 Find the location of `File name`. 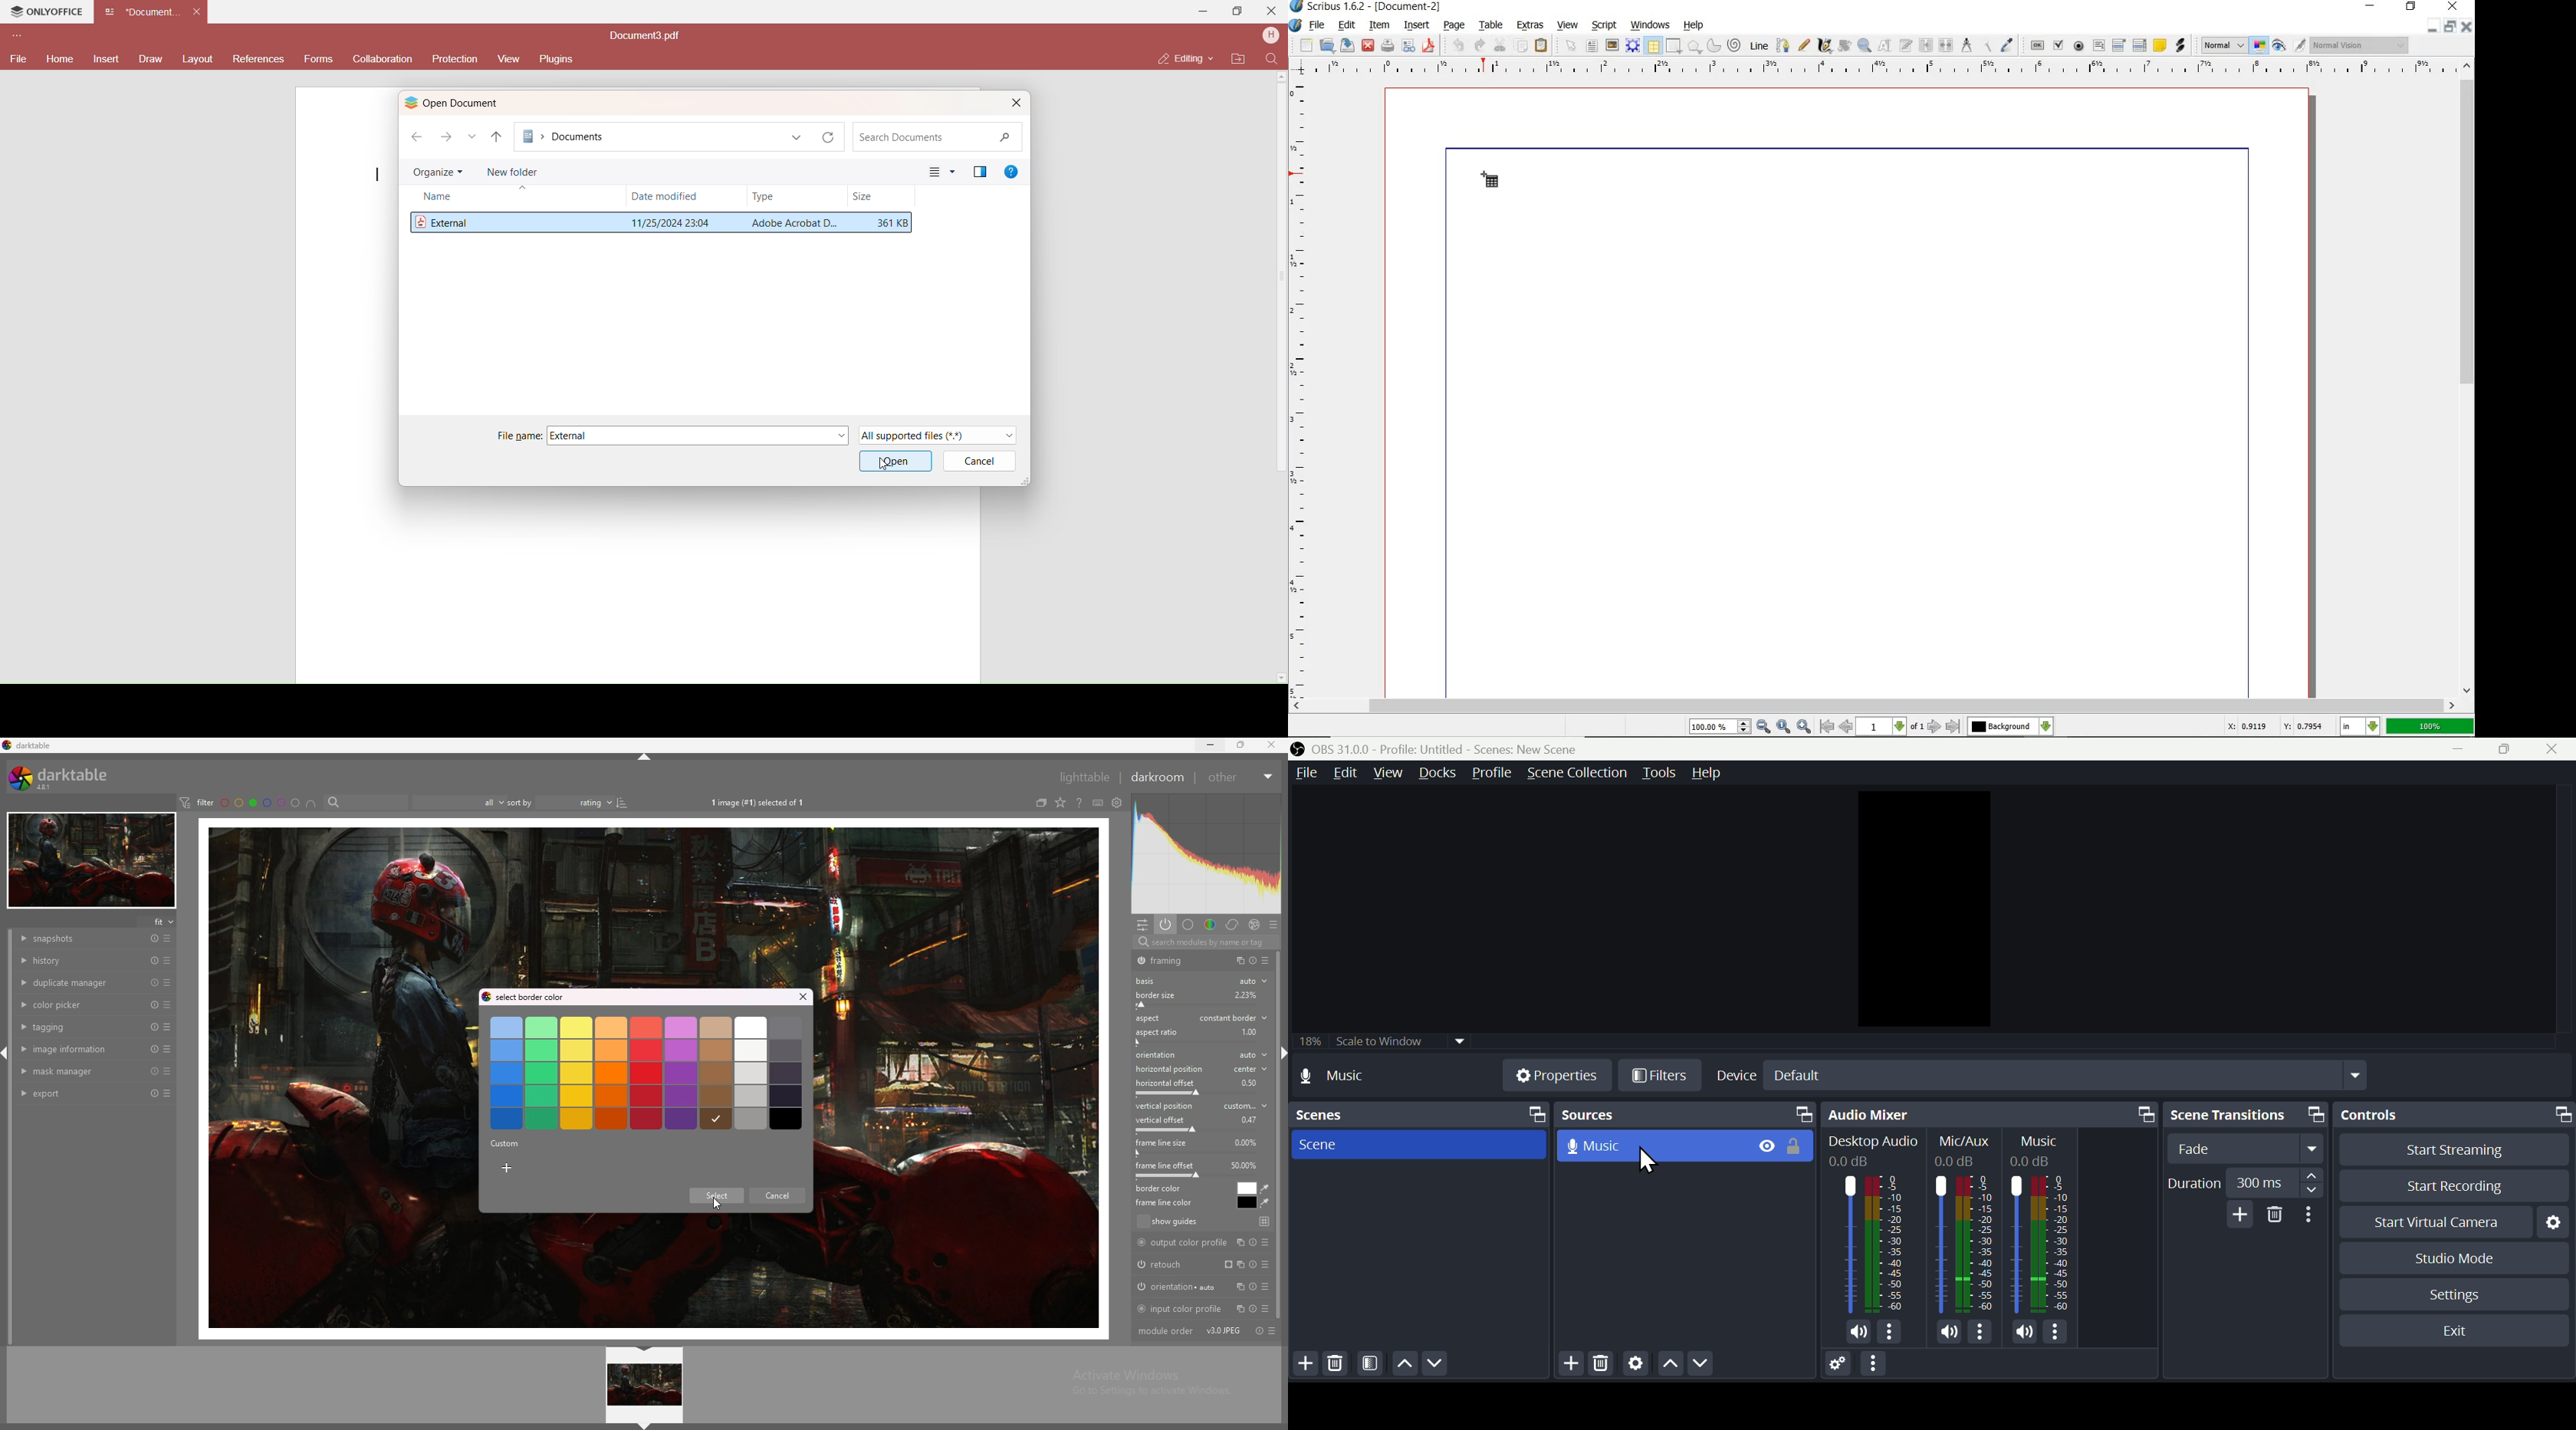

File name is located at coordinates (519, 436).